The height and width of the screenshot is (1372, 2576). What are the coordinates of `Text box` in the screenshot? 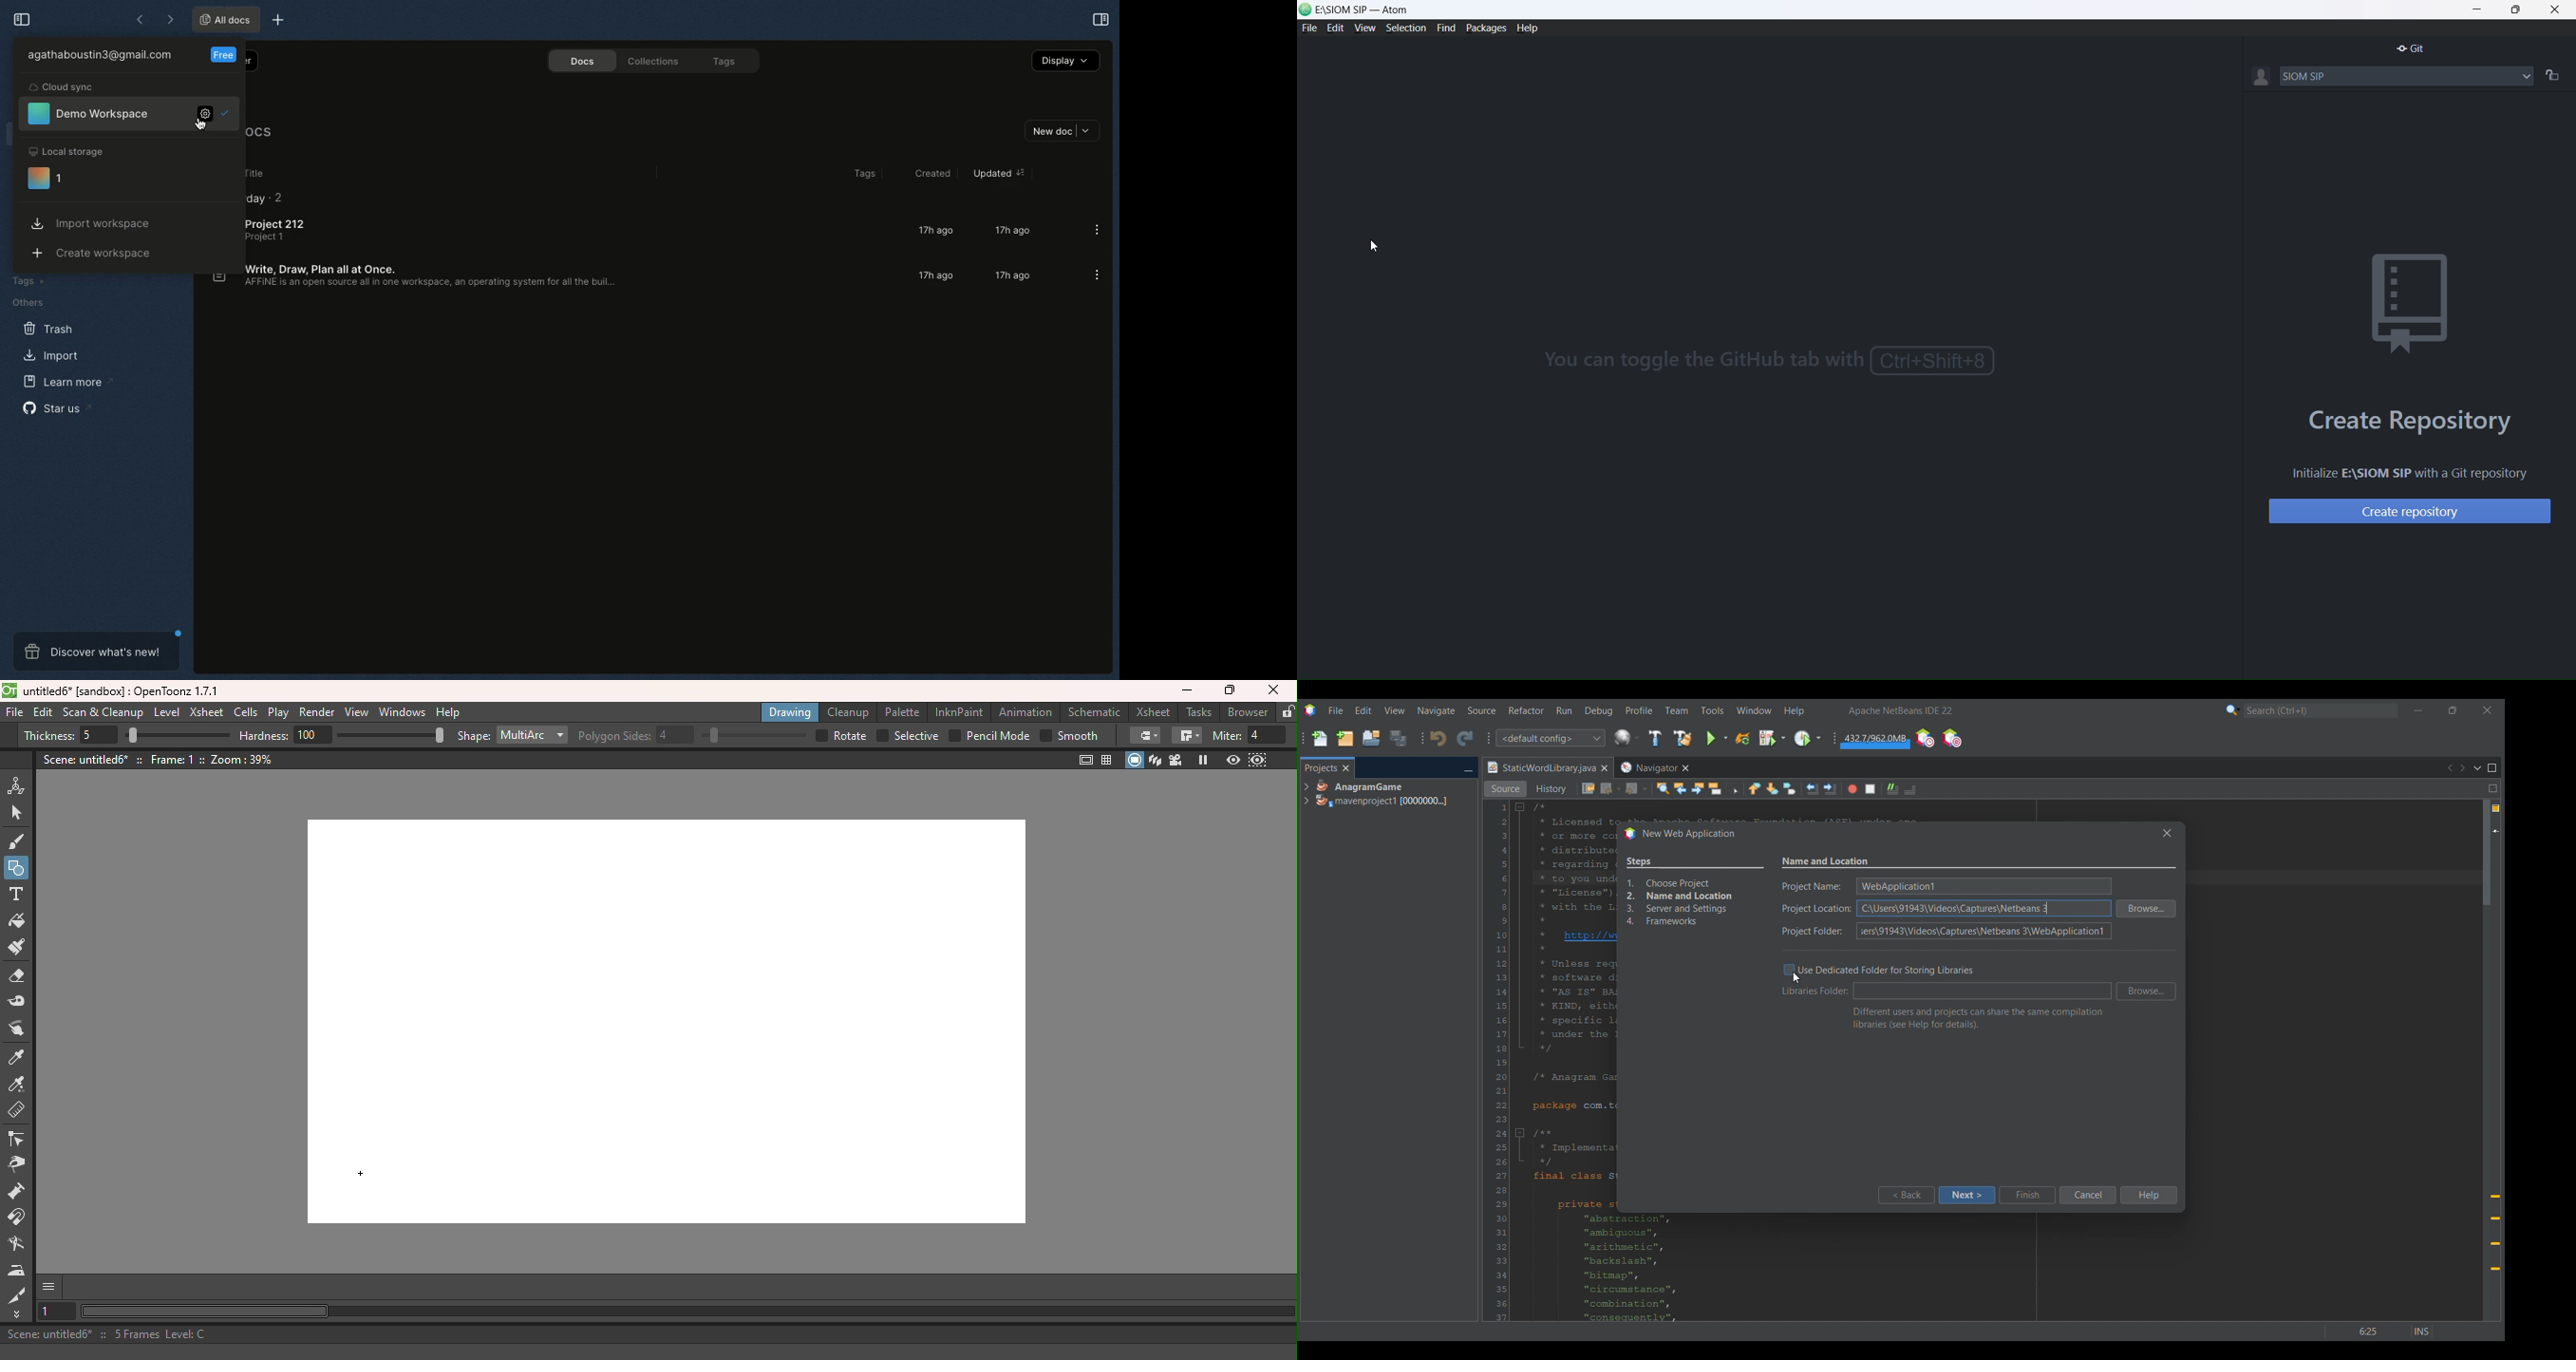 It's located at (1983, 991).